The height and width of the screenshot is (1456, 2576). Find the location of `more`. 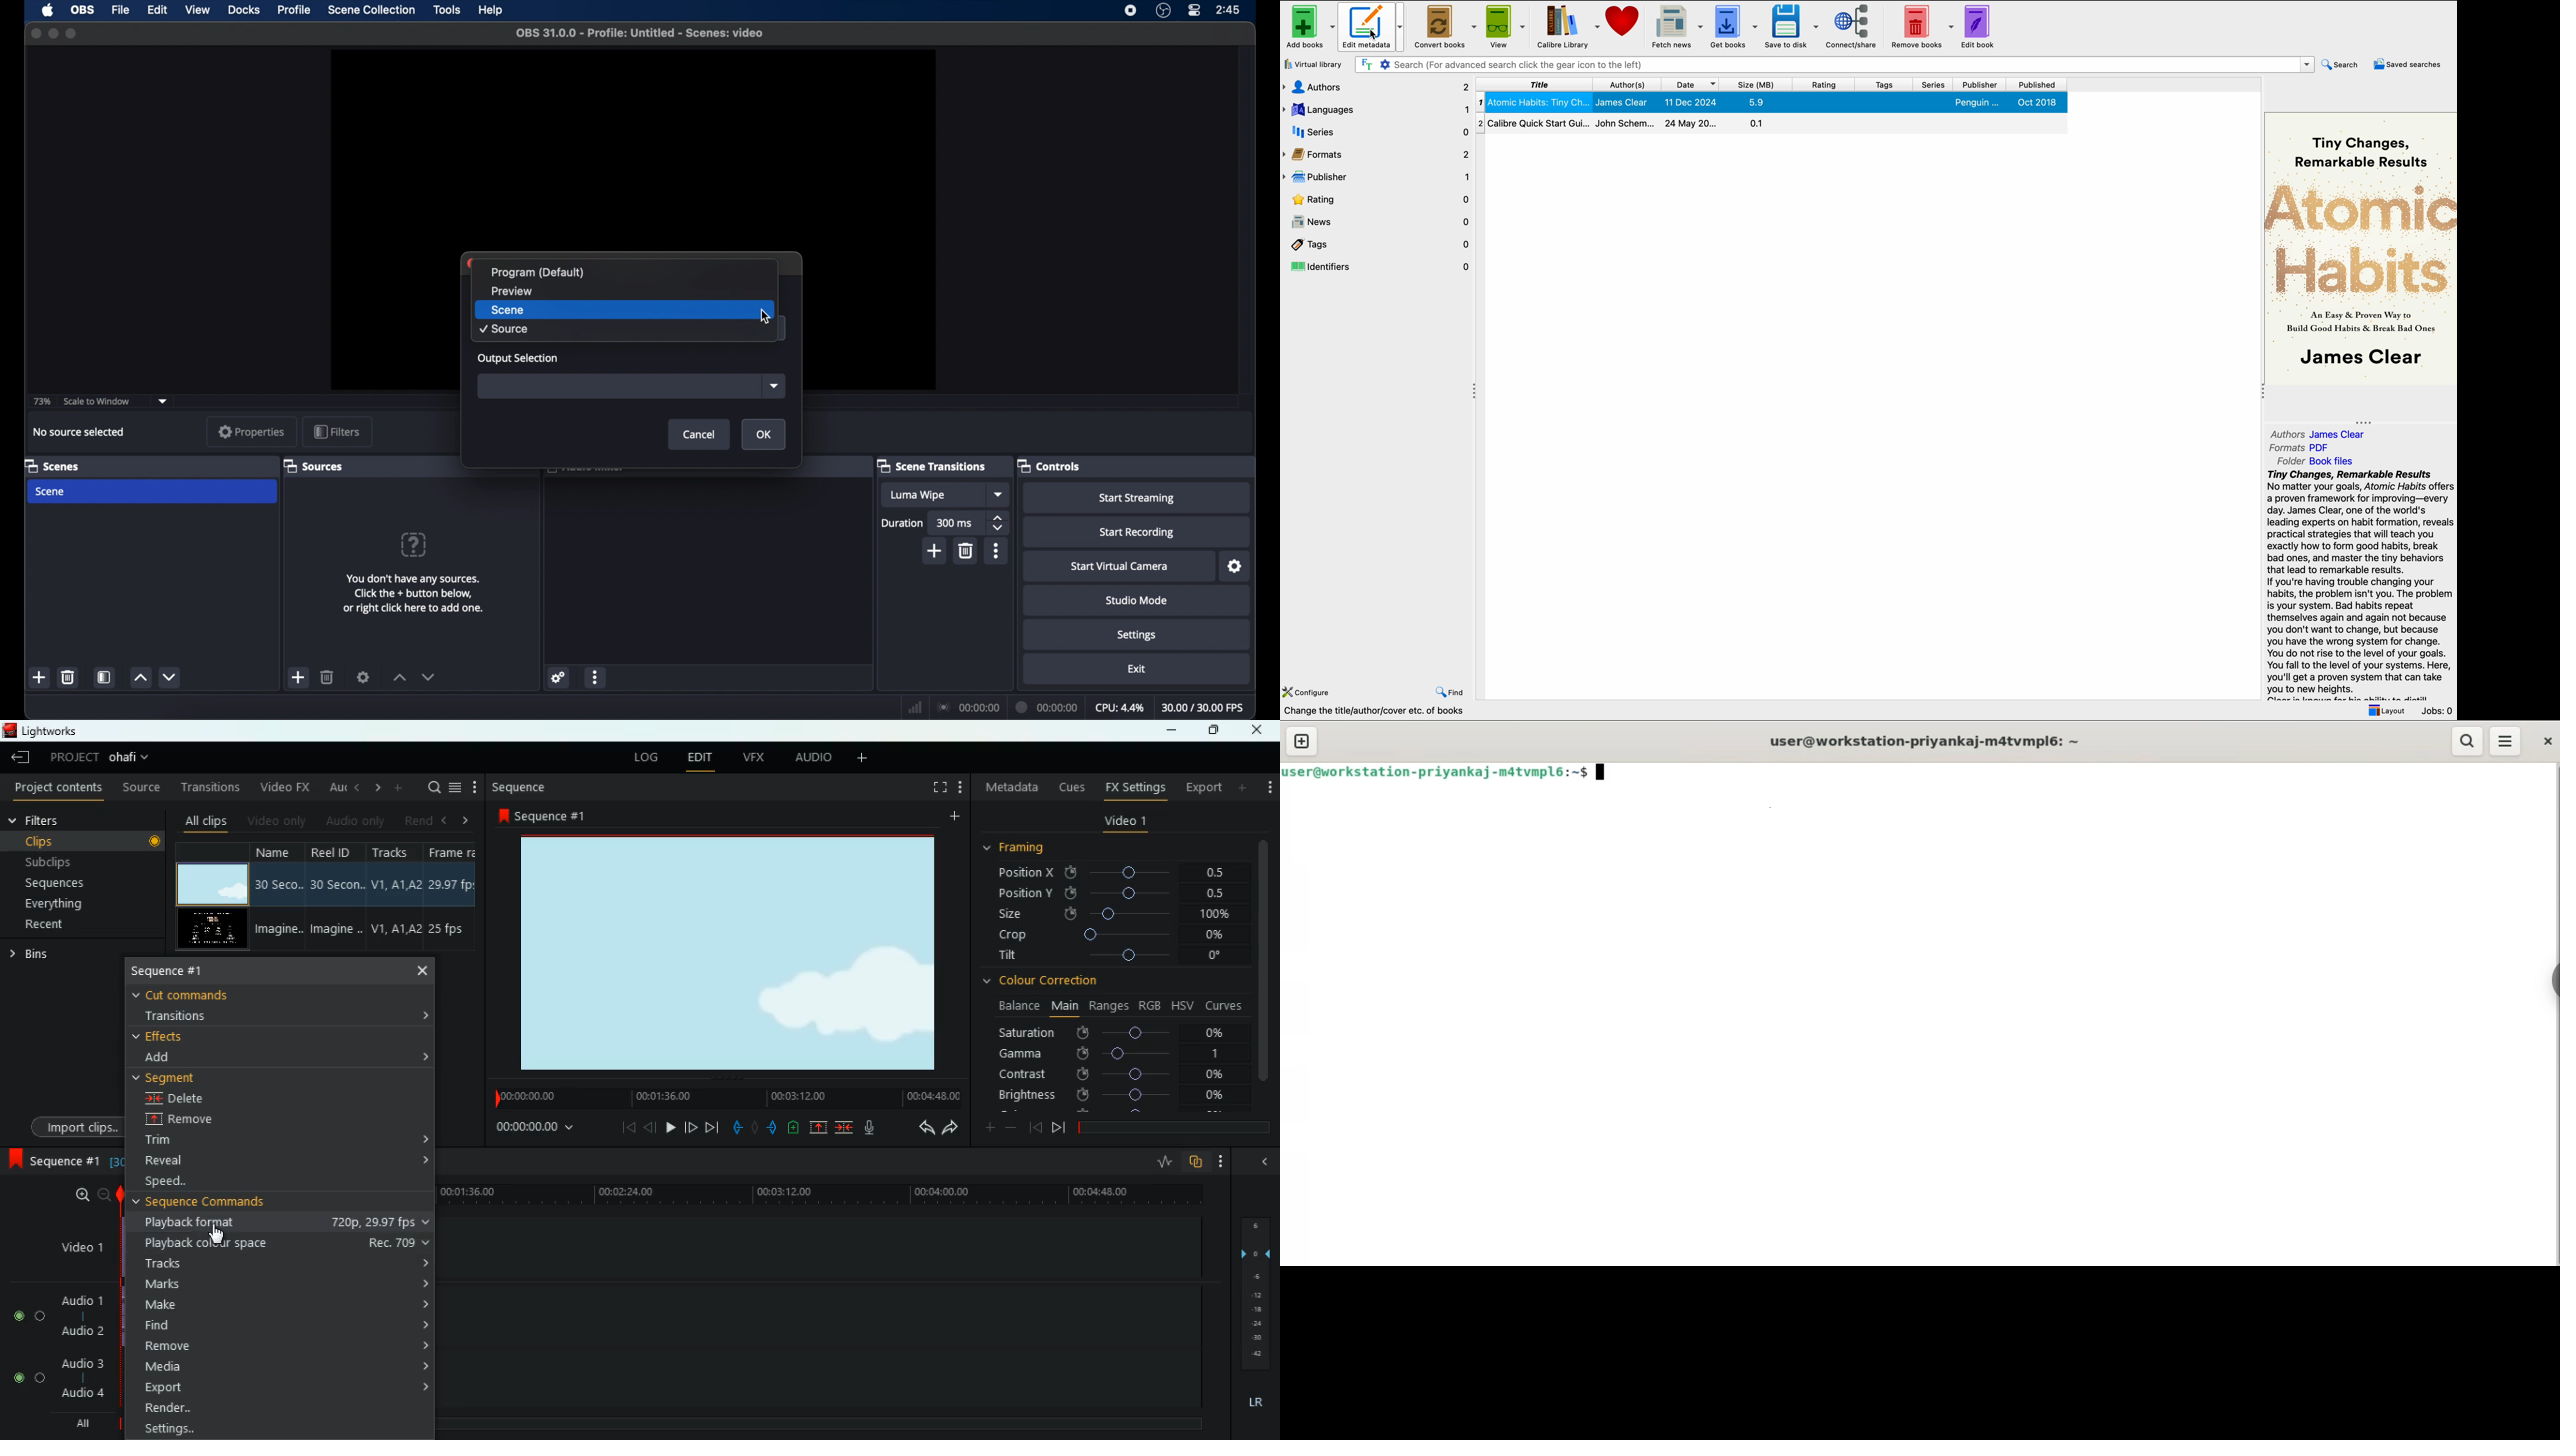

more is located at coordinates (1222, 1162).